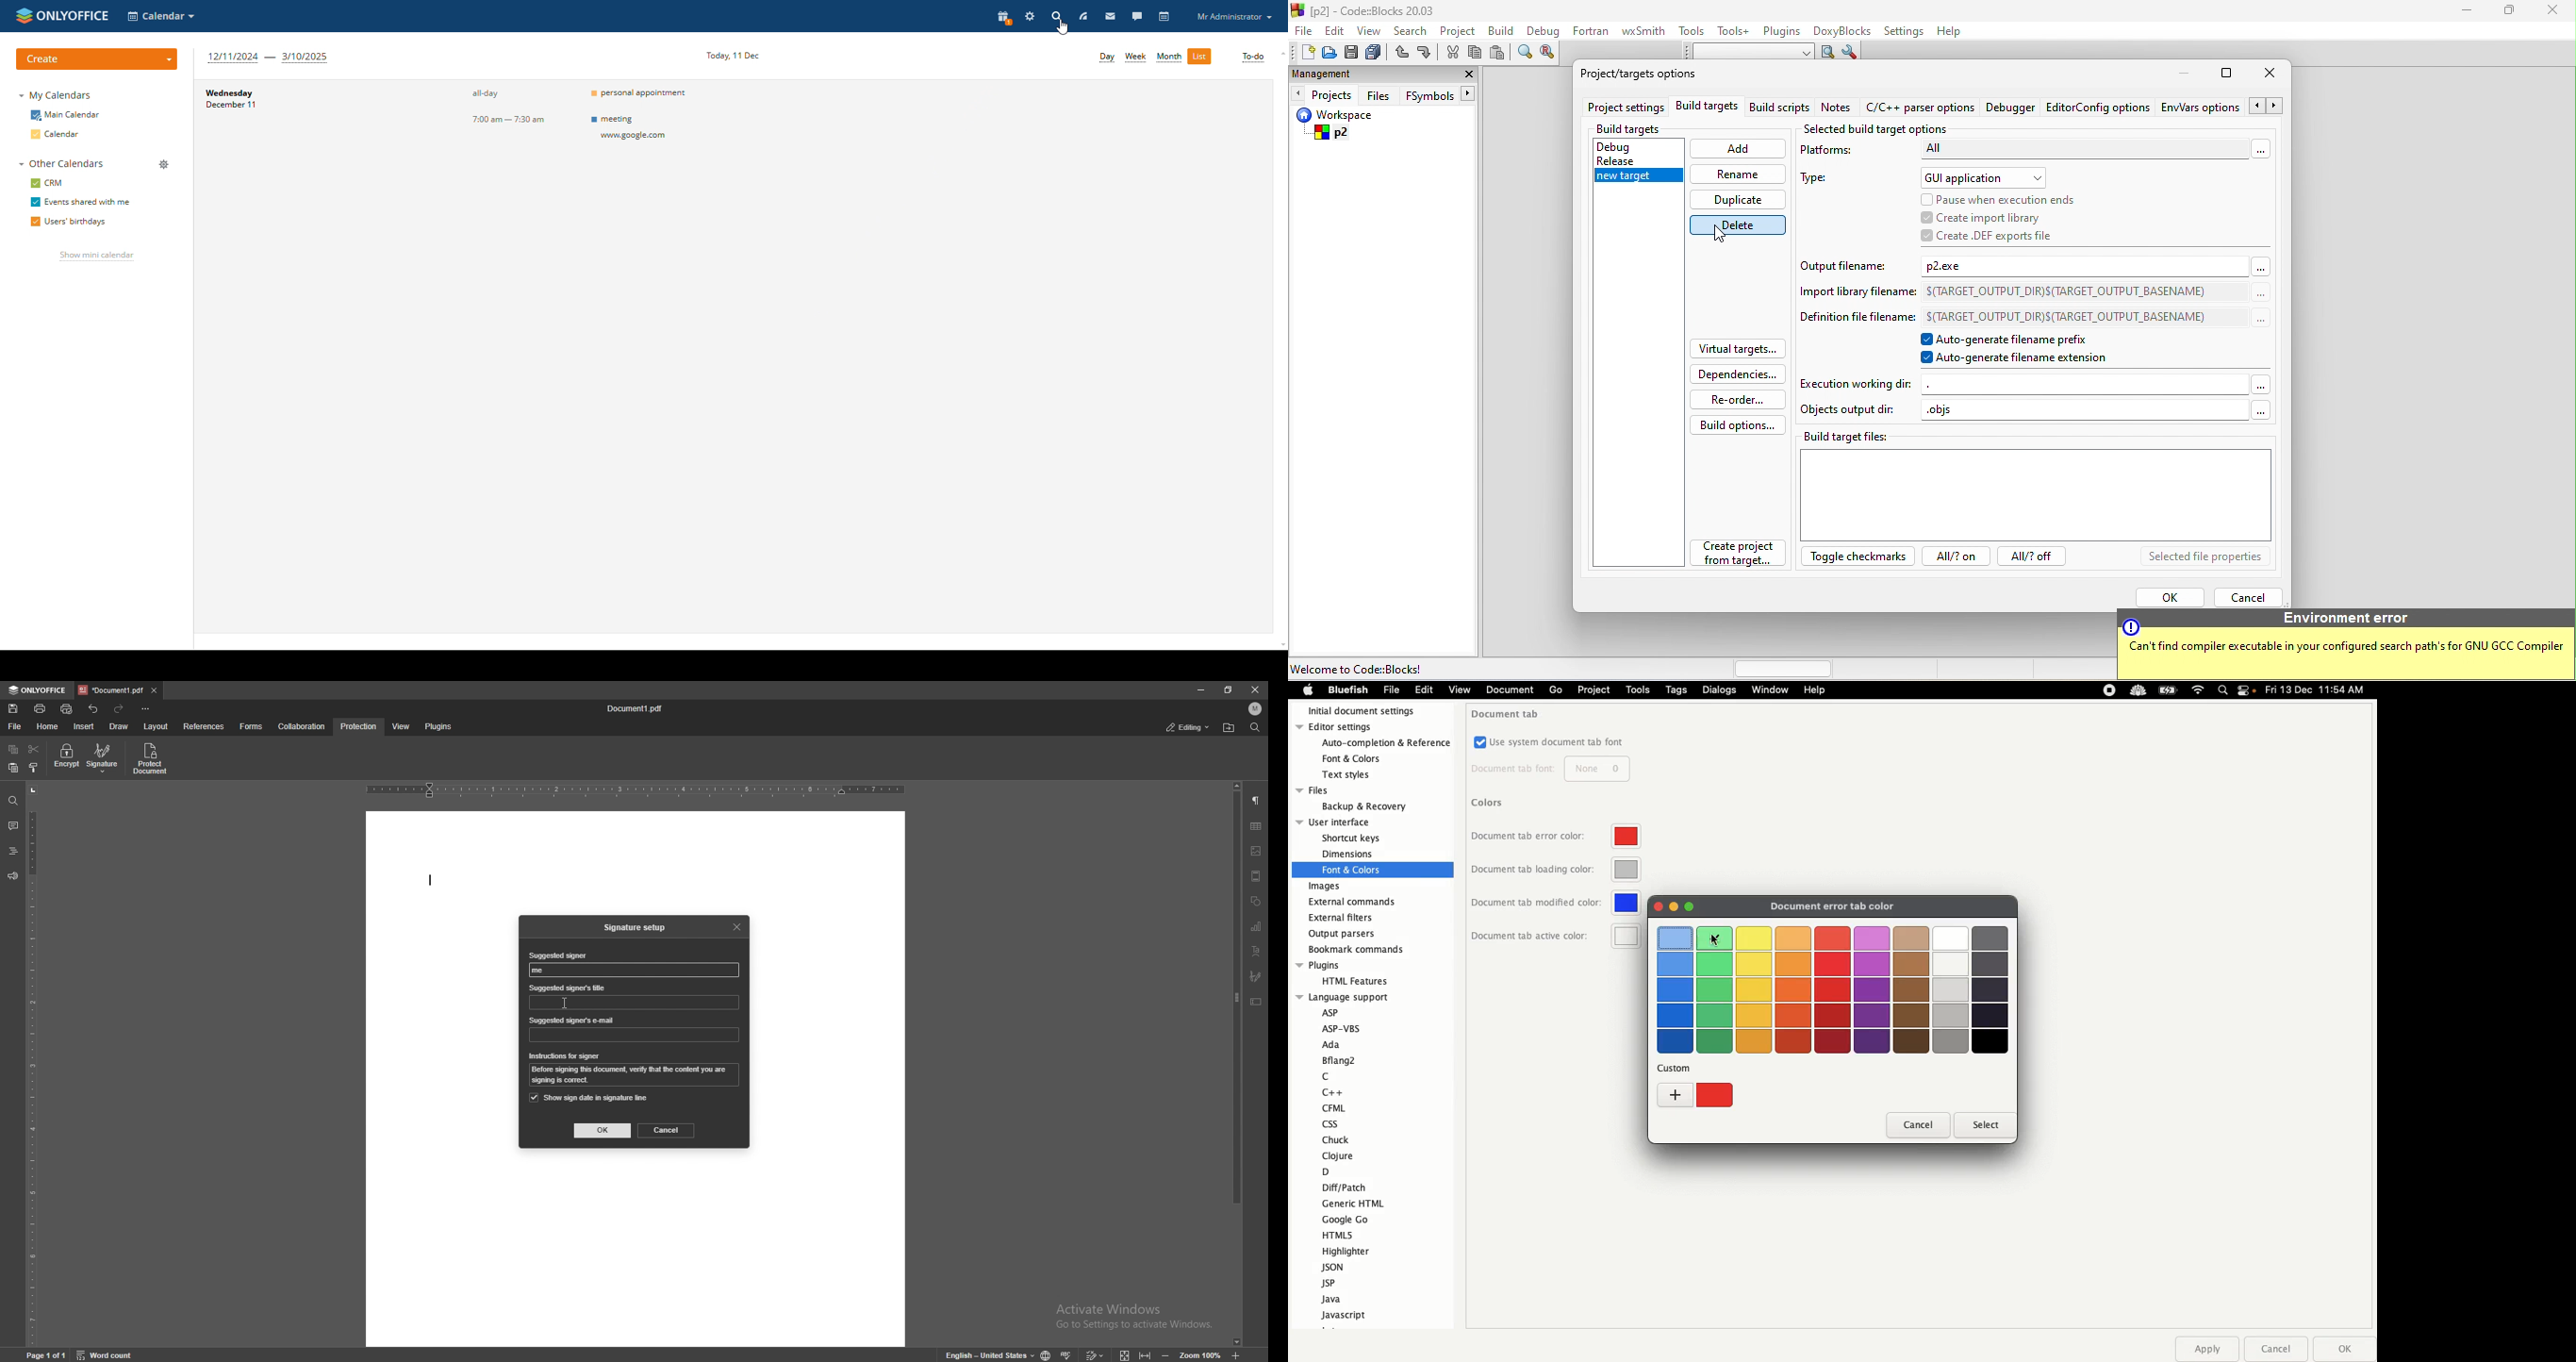 The image size is (2576, 1372). I want to click on quick print, so click(67, 710).